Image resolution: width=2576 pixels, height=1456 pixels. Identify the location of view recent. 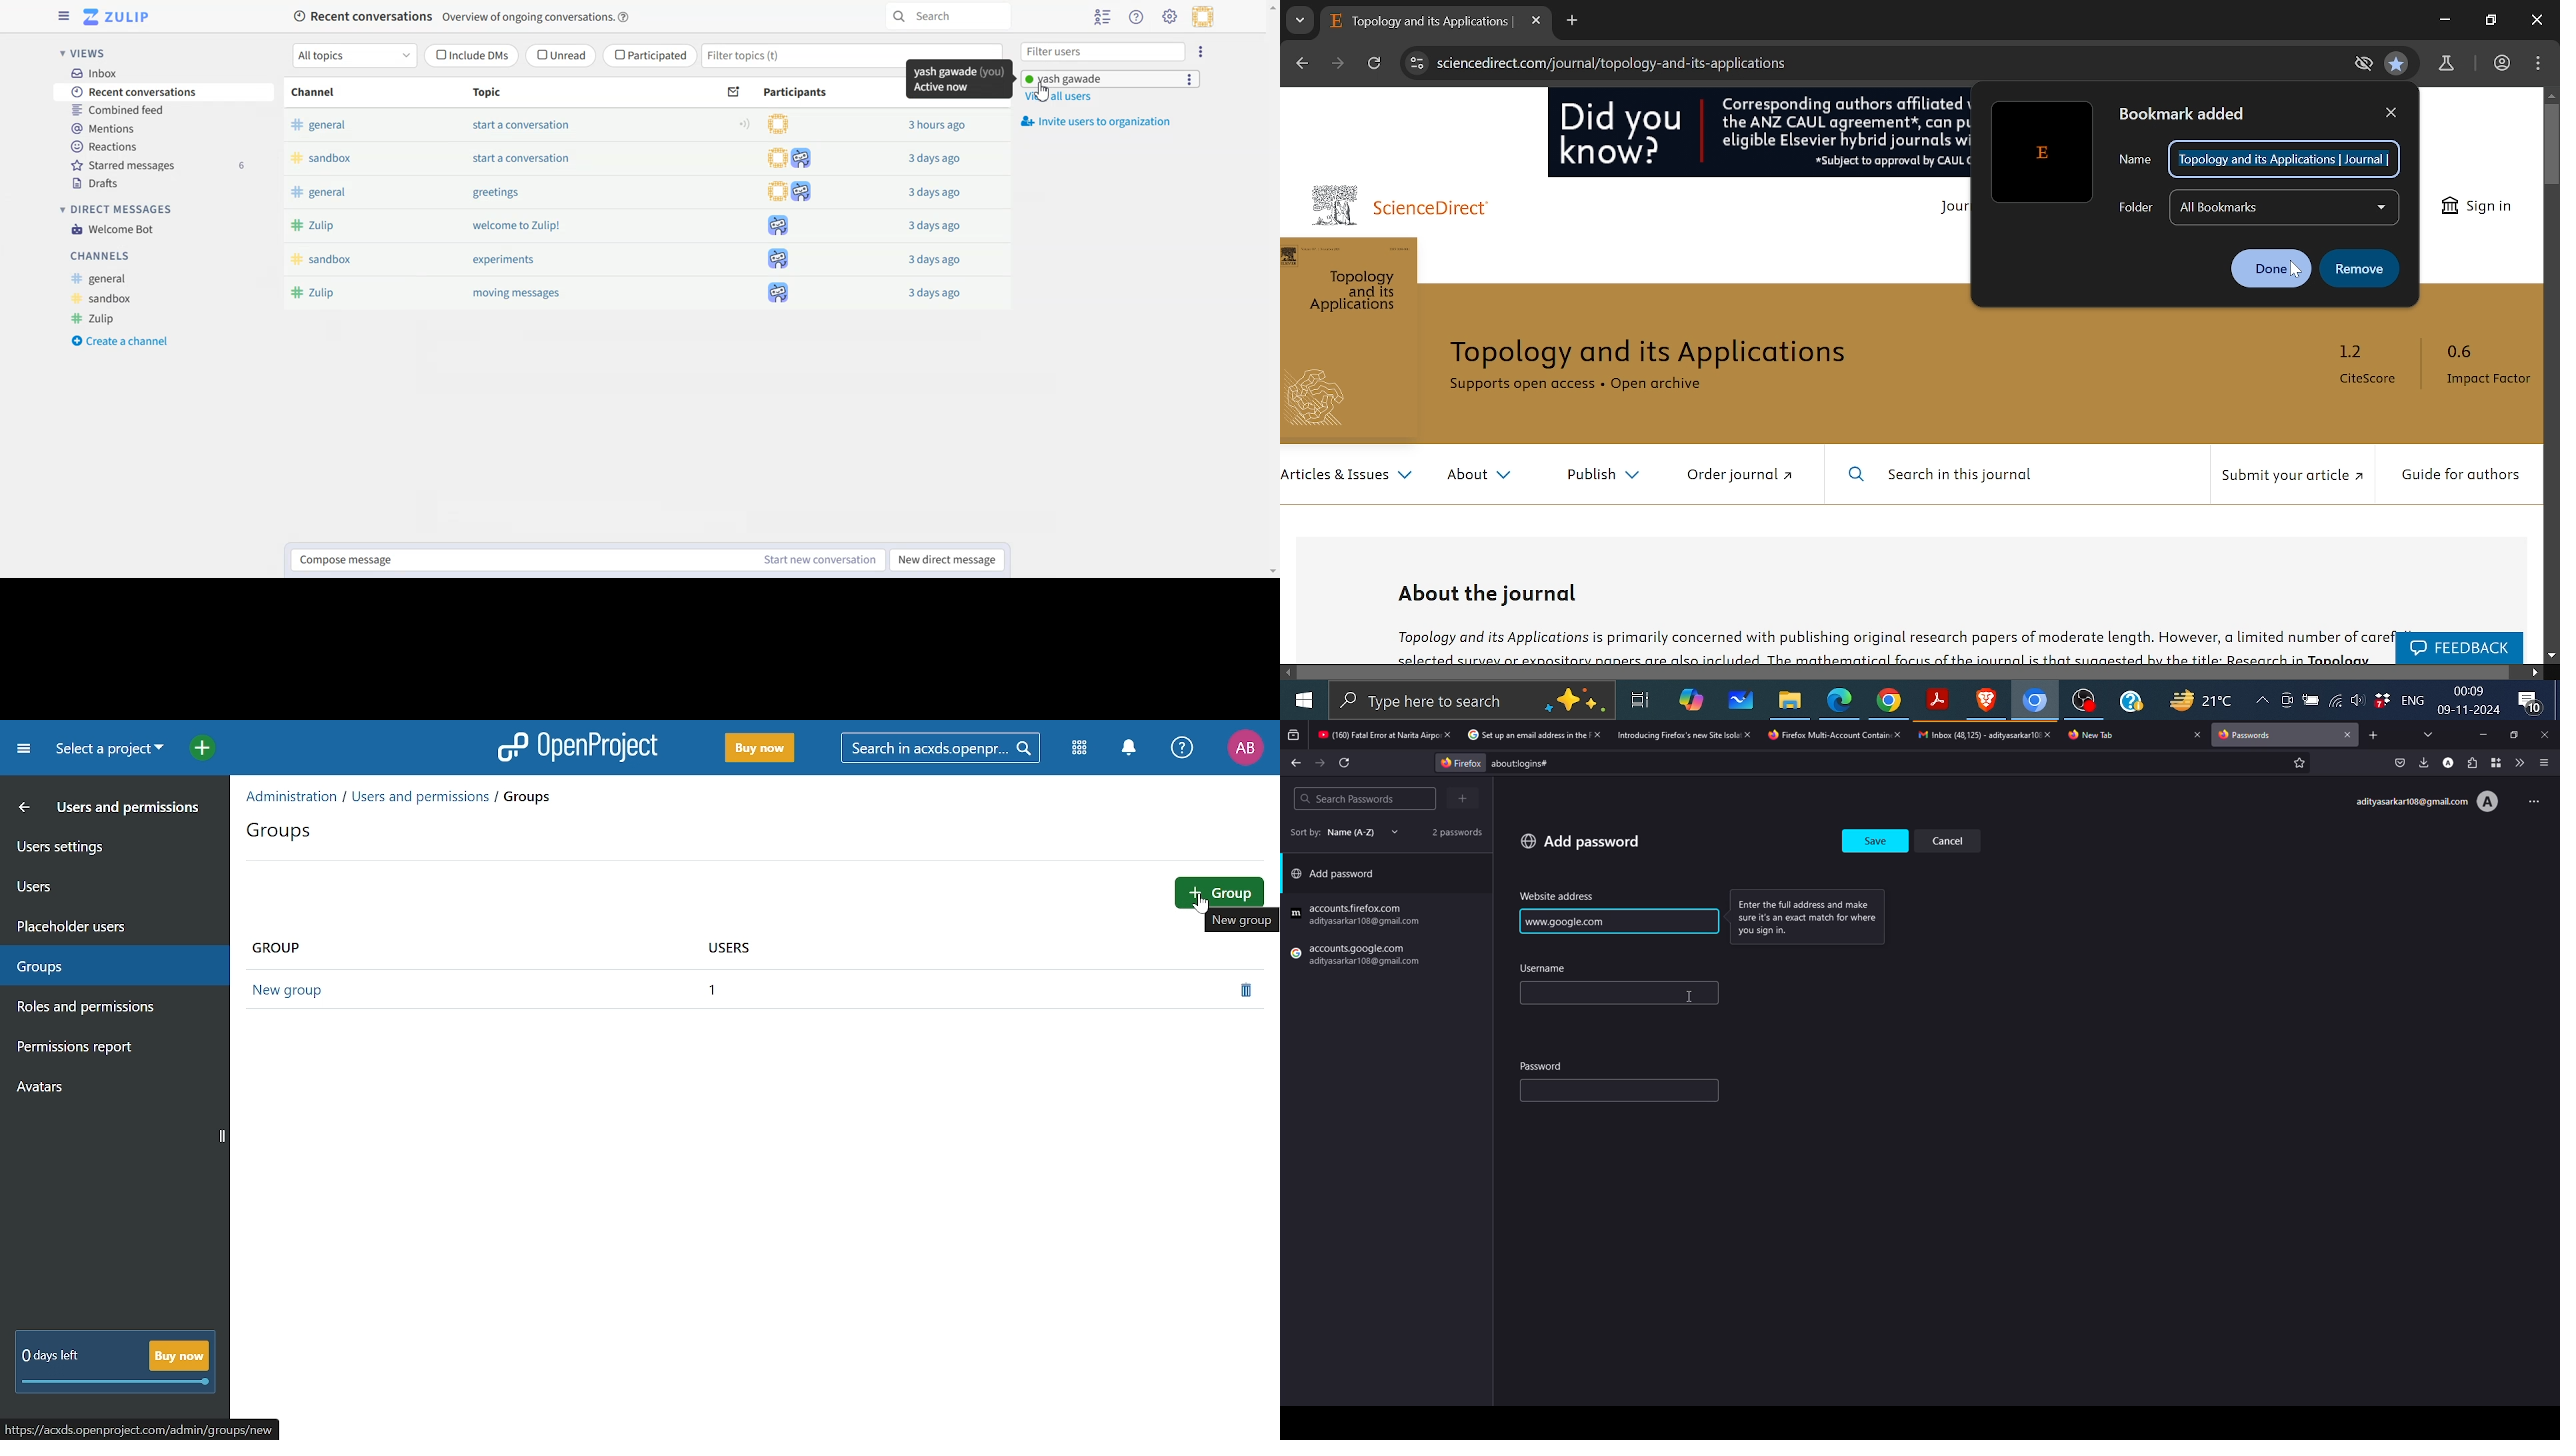
(1295, 735).